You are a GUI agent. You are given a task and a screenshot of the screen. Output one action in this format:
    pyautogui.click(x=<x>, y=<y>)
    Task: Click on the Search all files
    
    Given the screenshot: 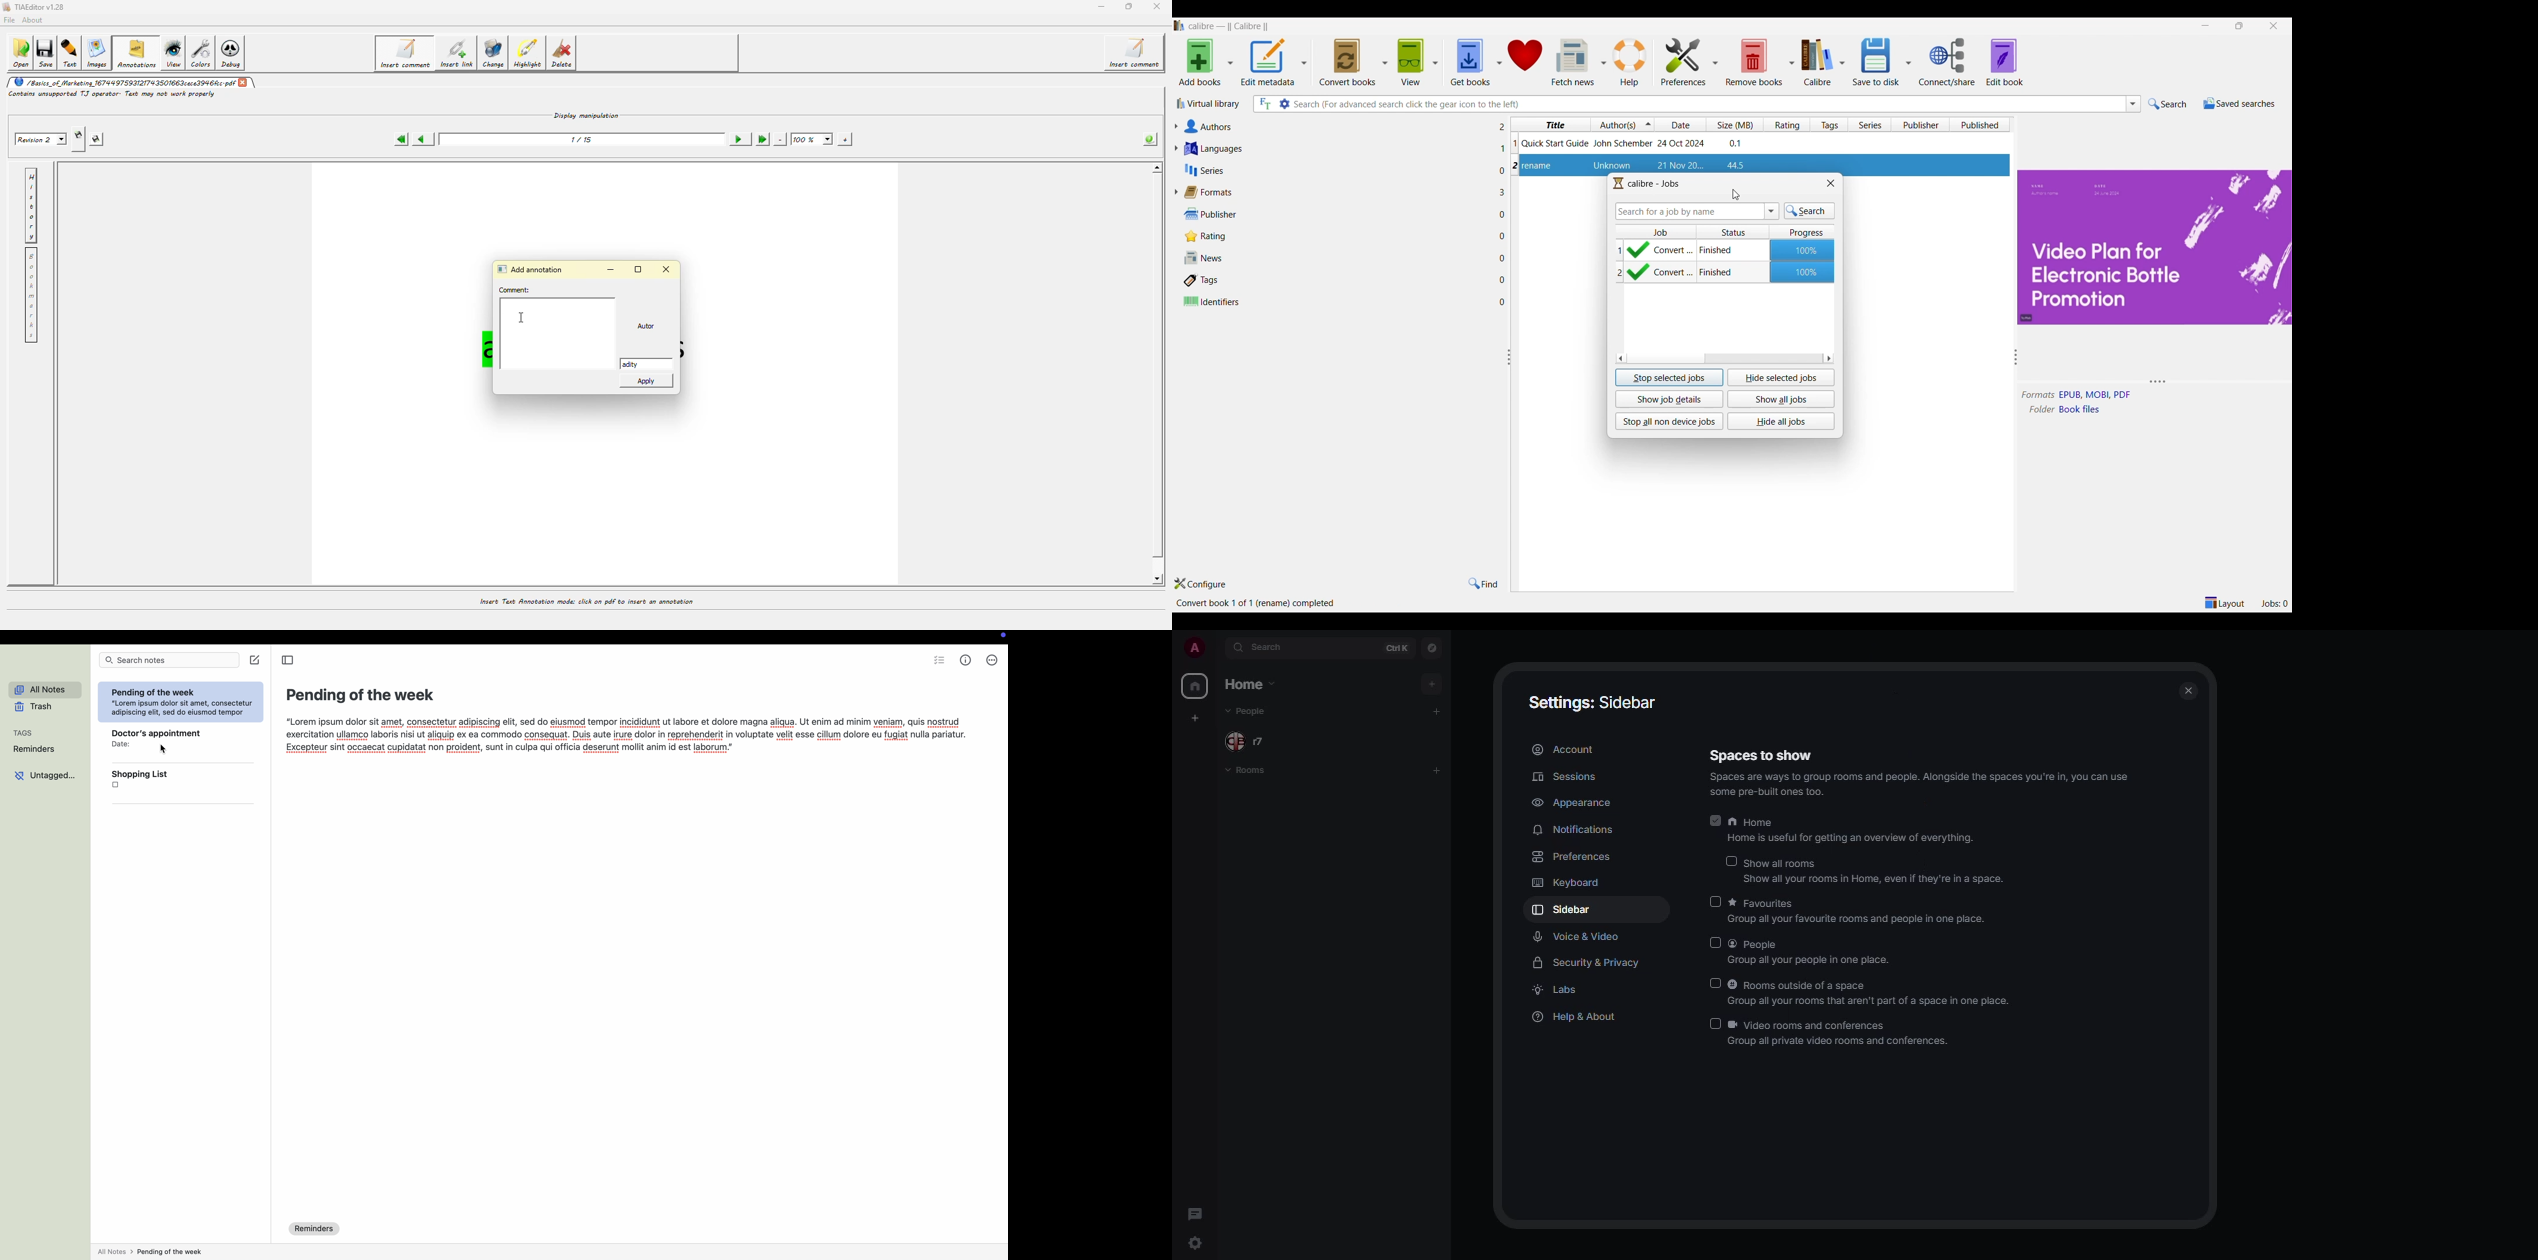 What is the action you would take?
    pyautogui.click(x=1264, y=104)
    